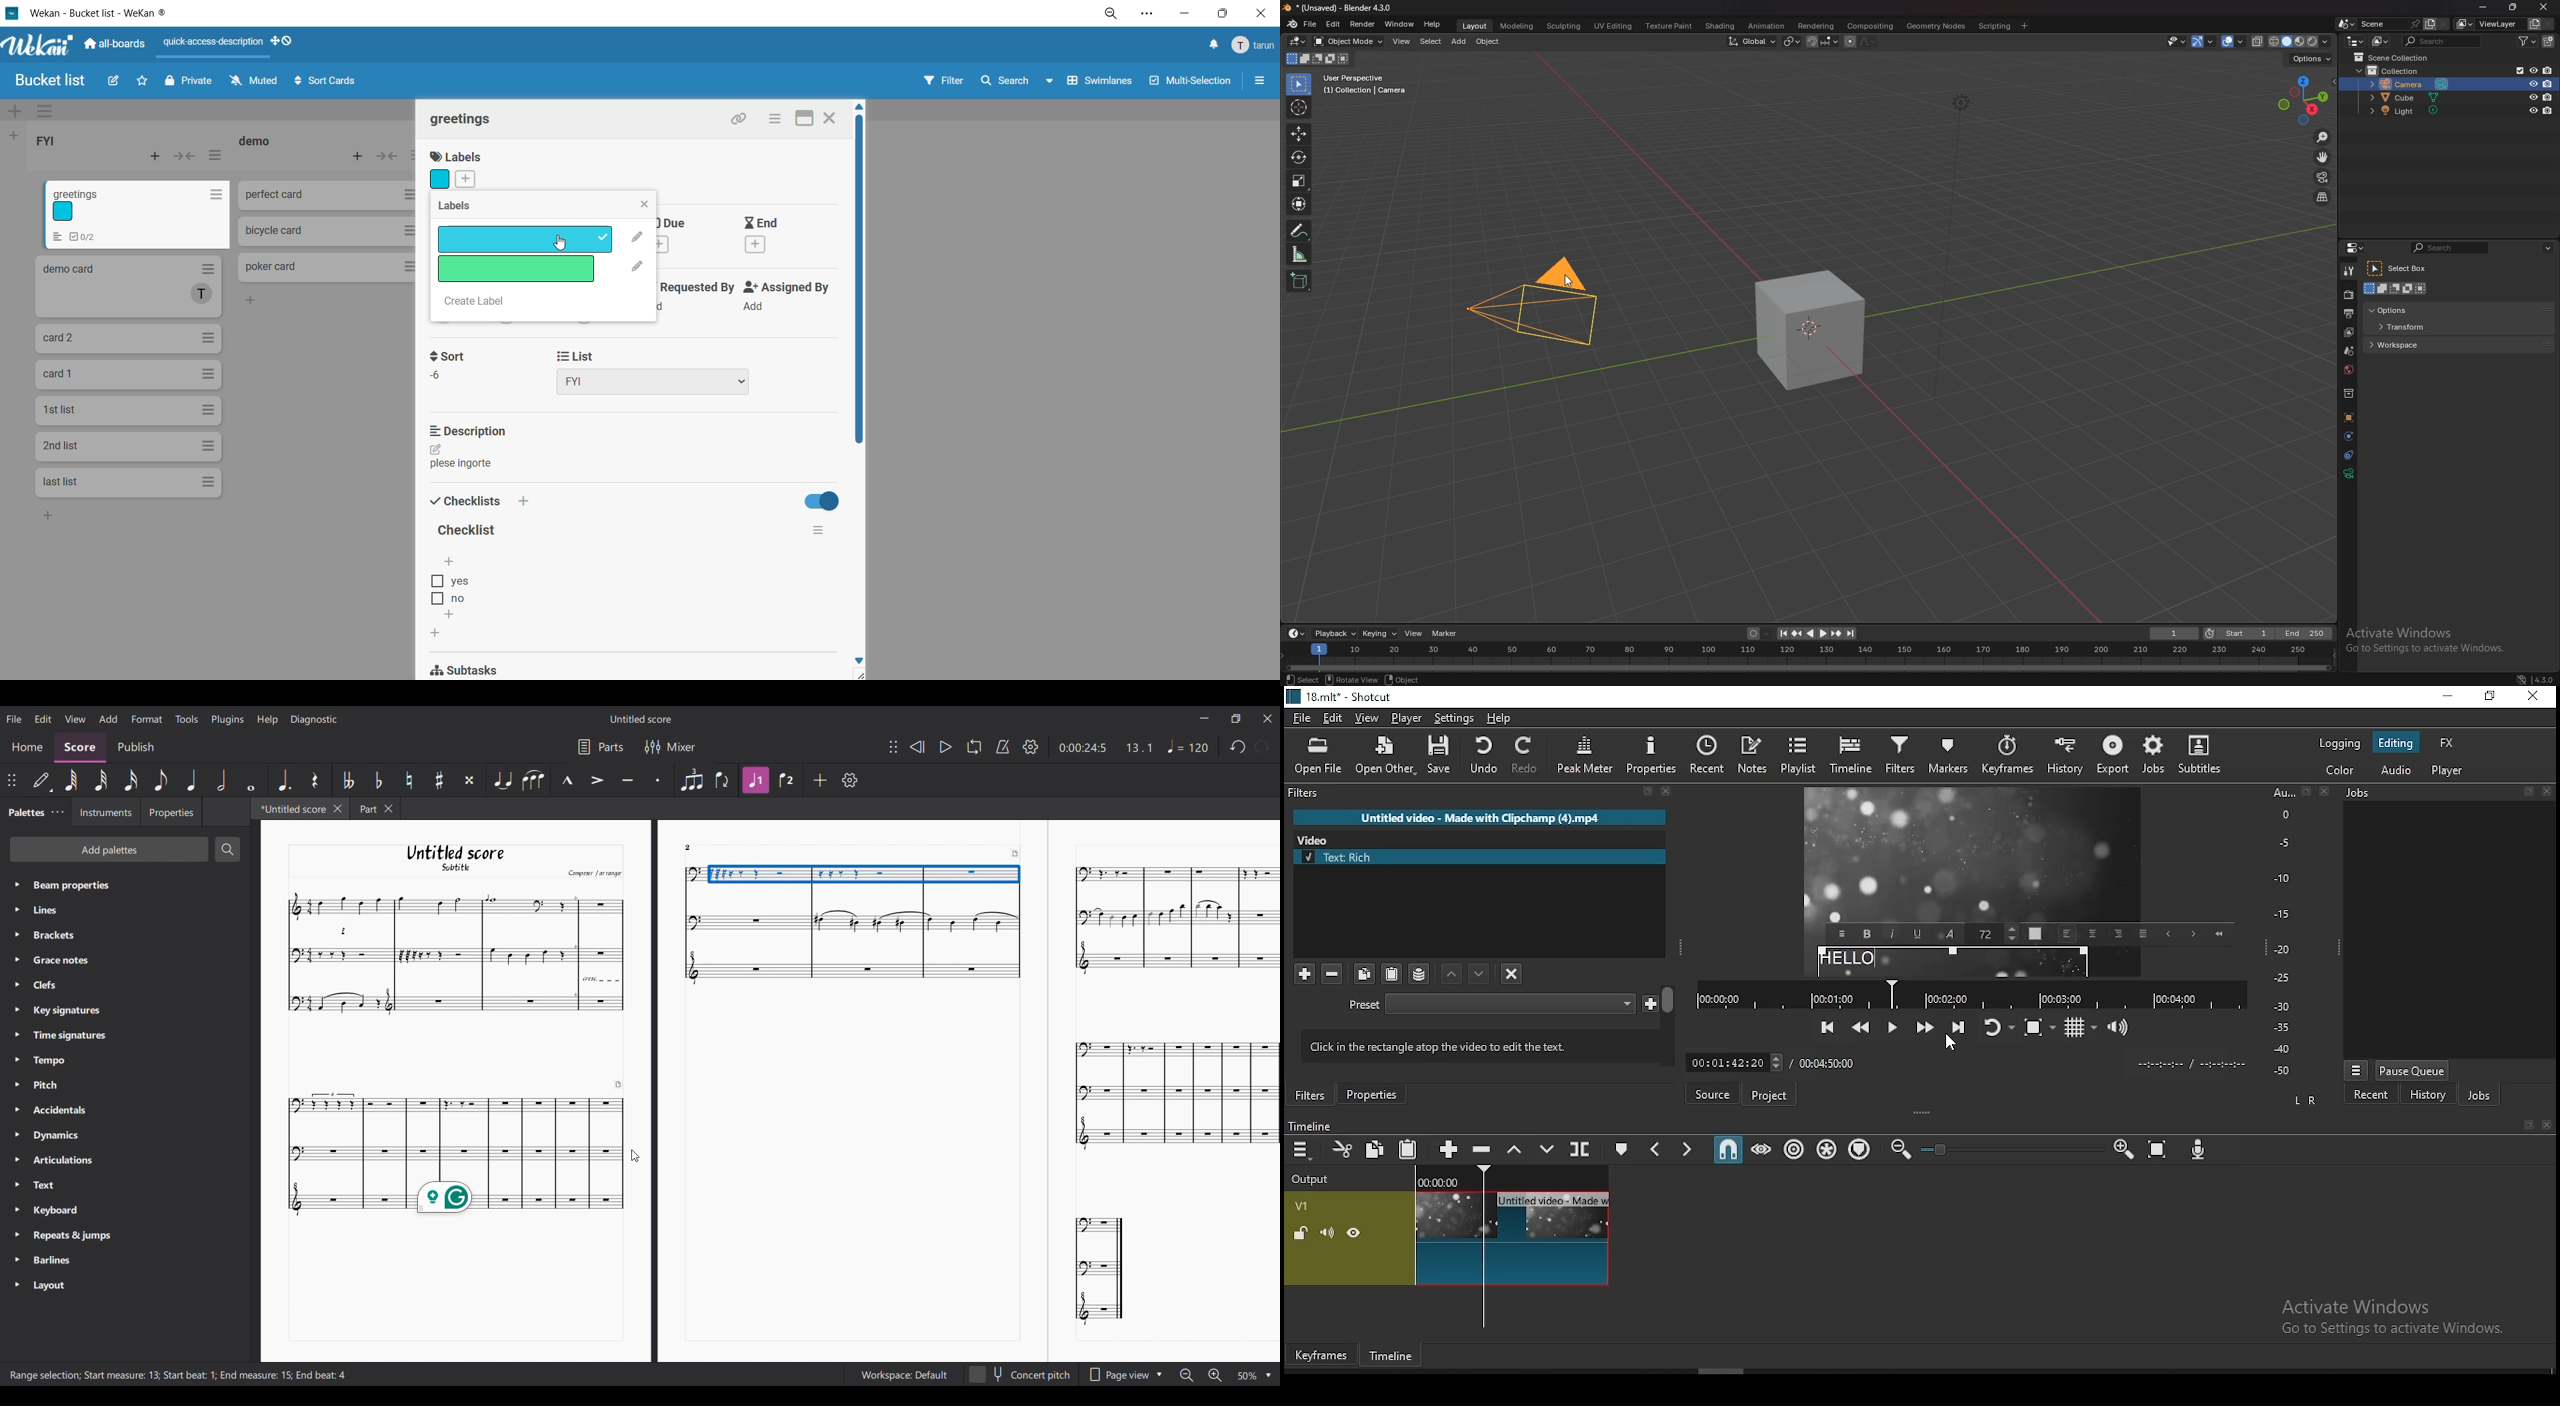 Image resolution: width=2576 pixels, height=1428 pixels. I want to click on Font Size, so click(1994, 934).